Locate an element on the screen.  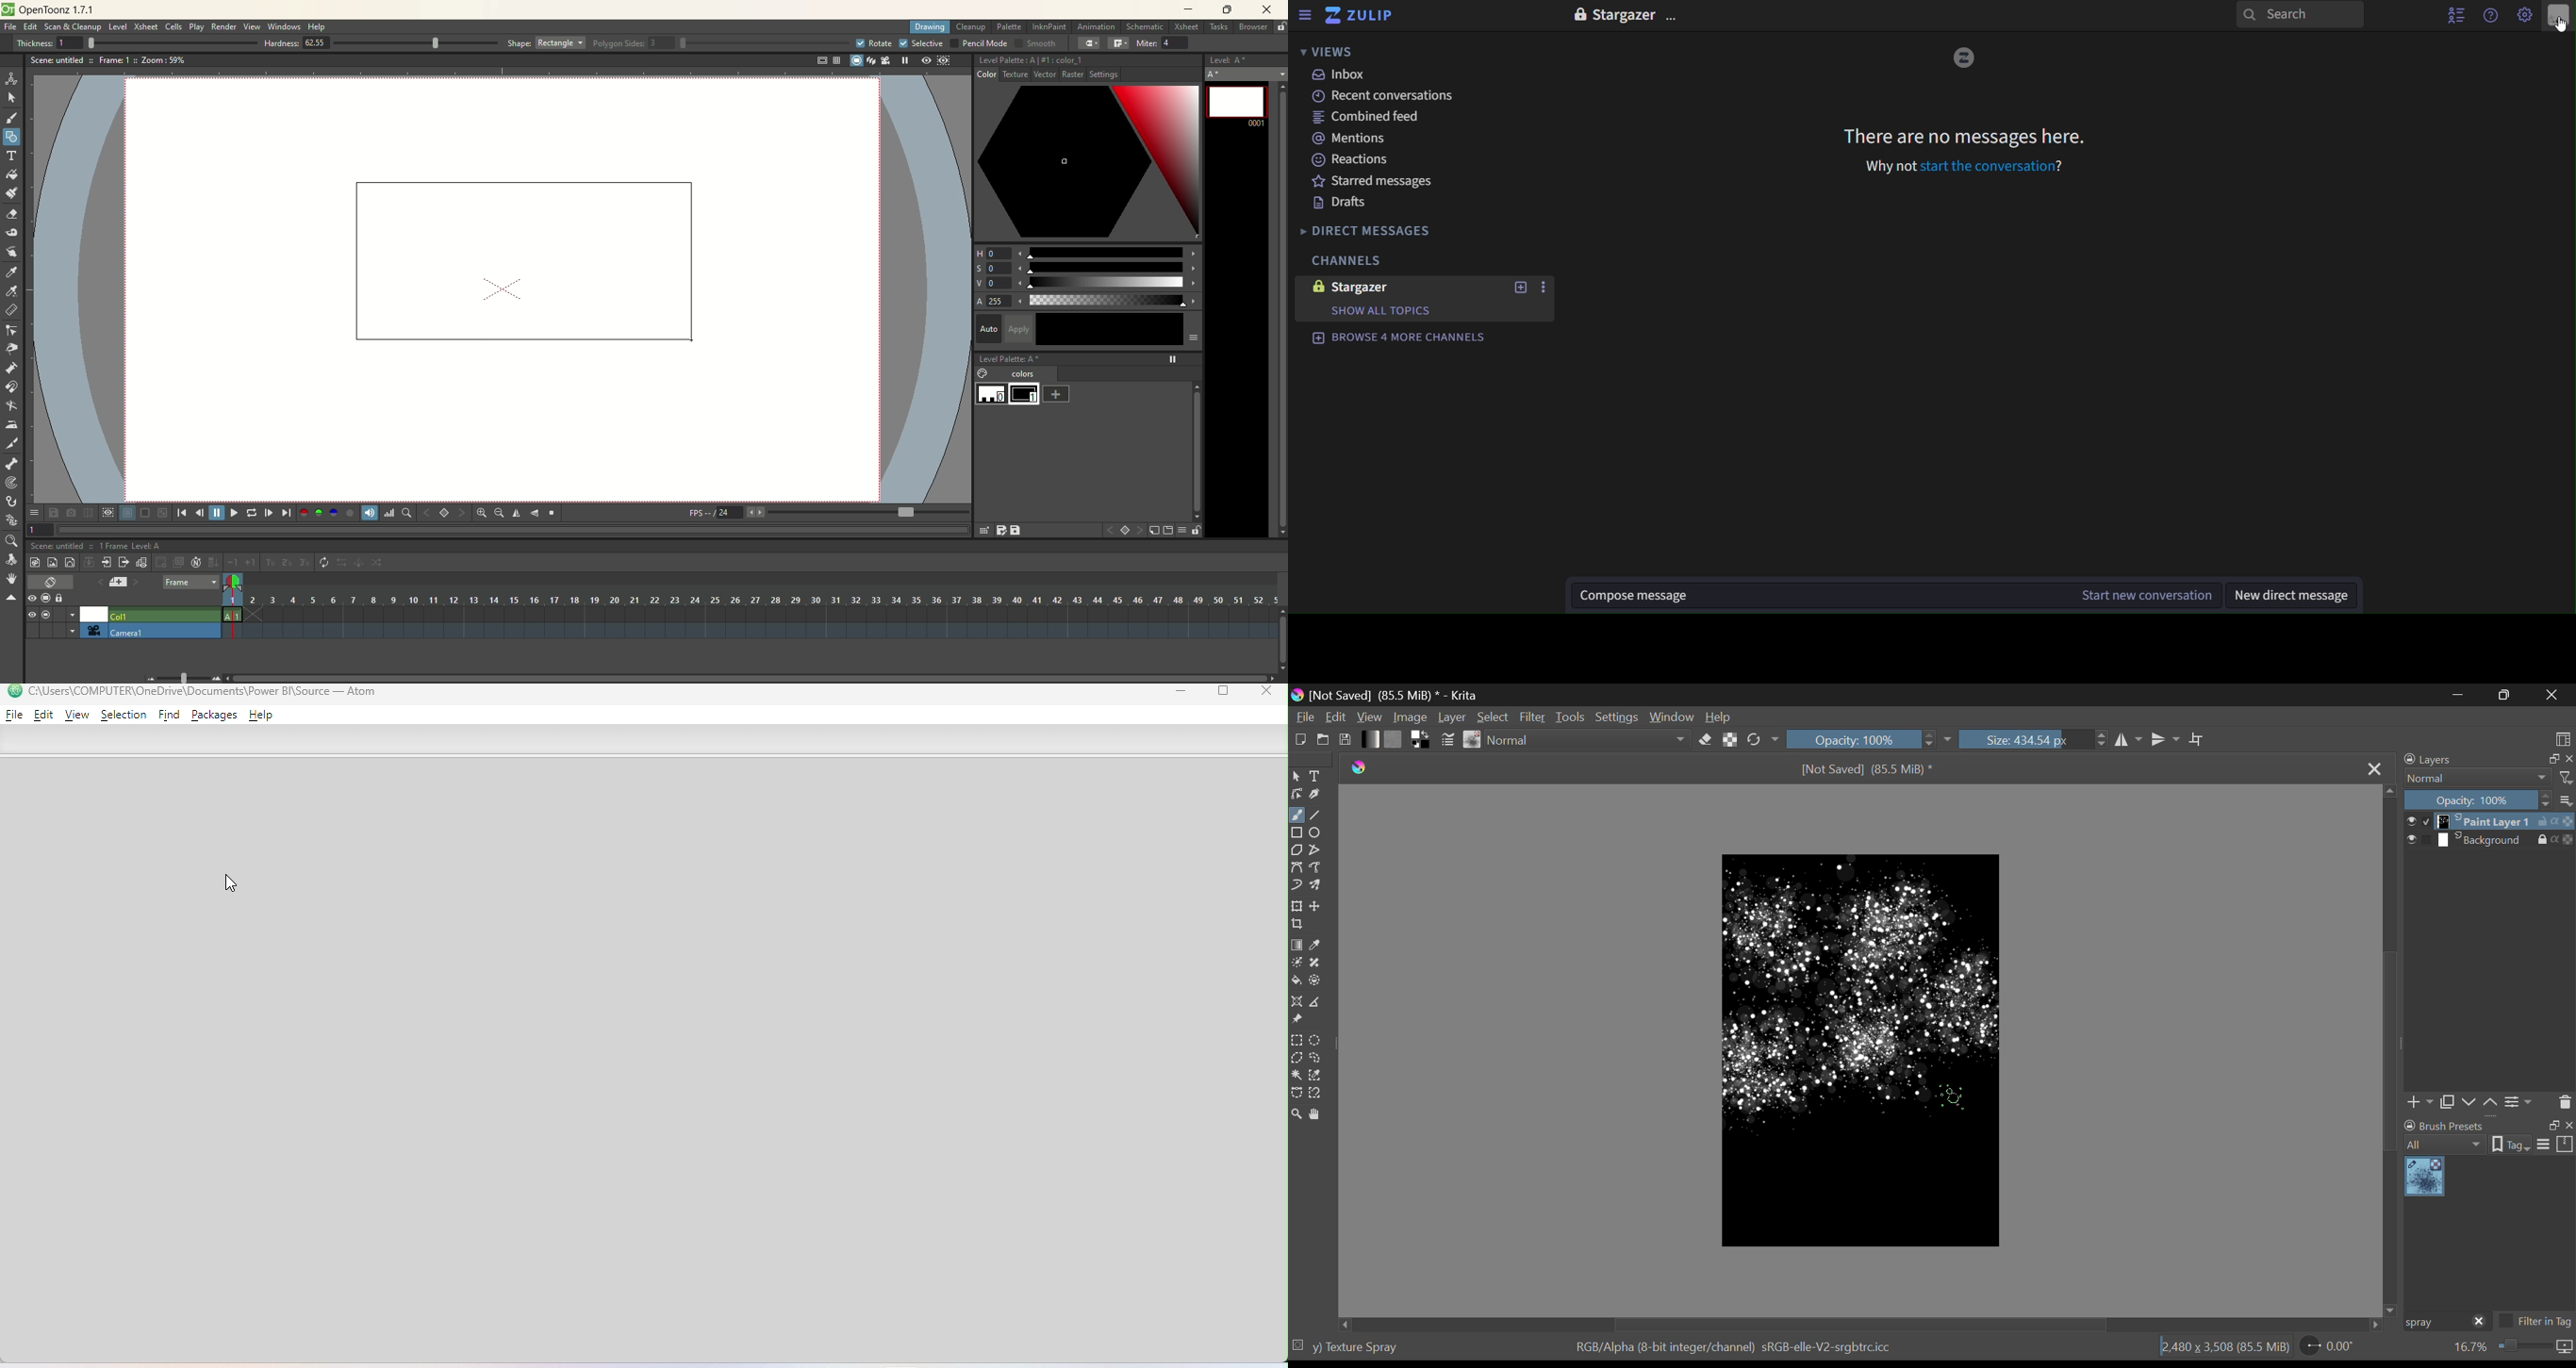
pinch is located at coordinates (12, 349).